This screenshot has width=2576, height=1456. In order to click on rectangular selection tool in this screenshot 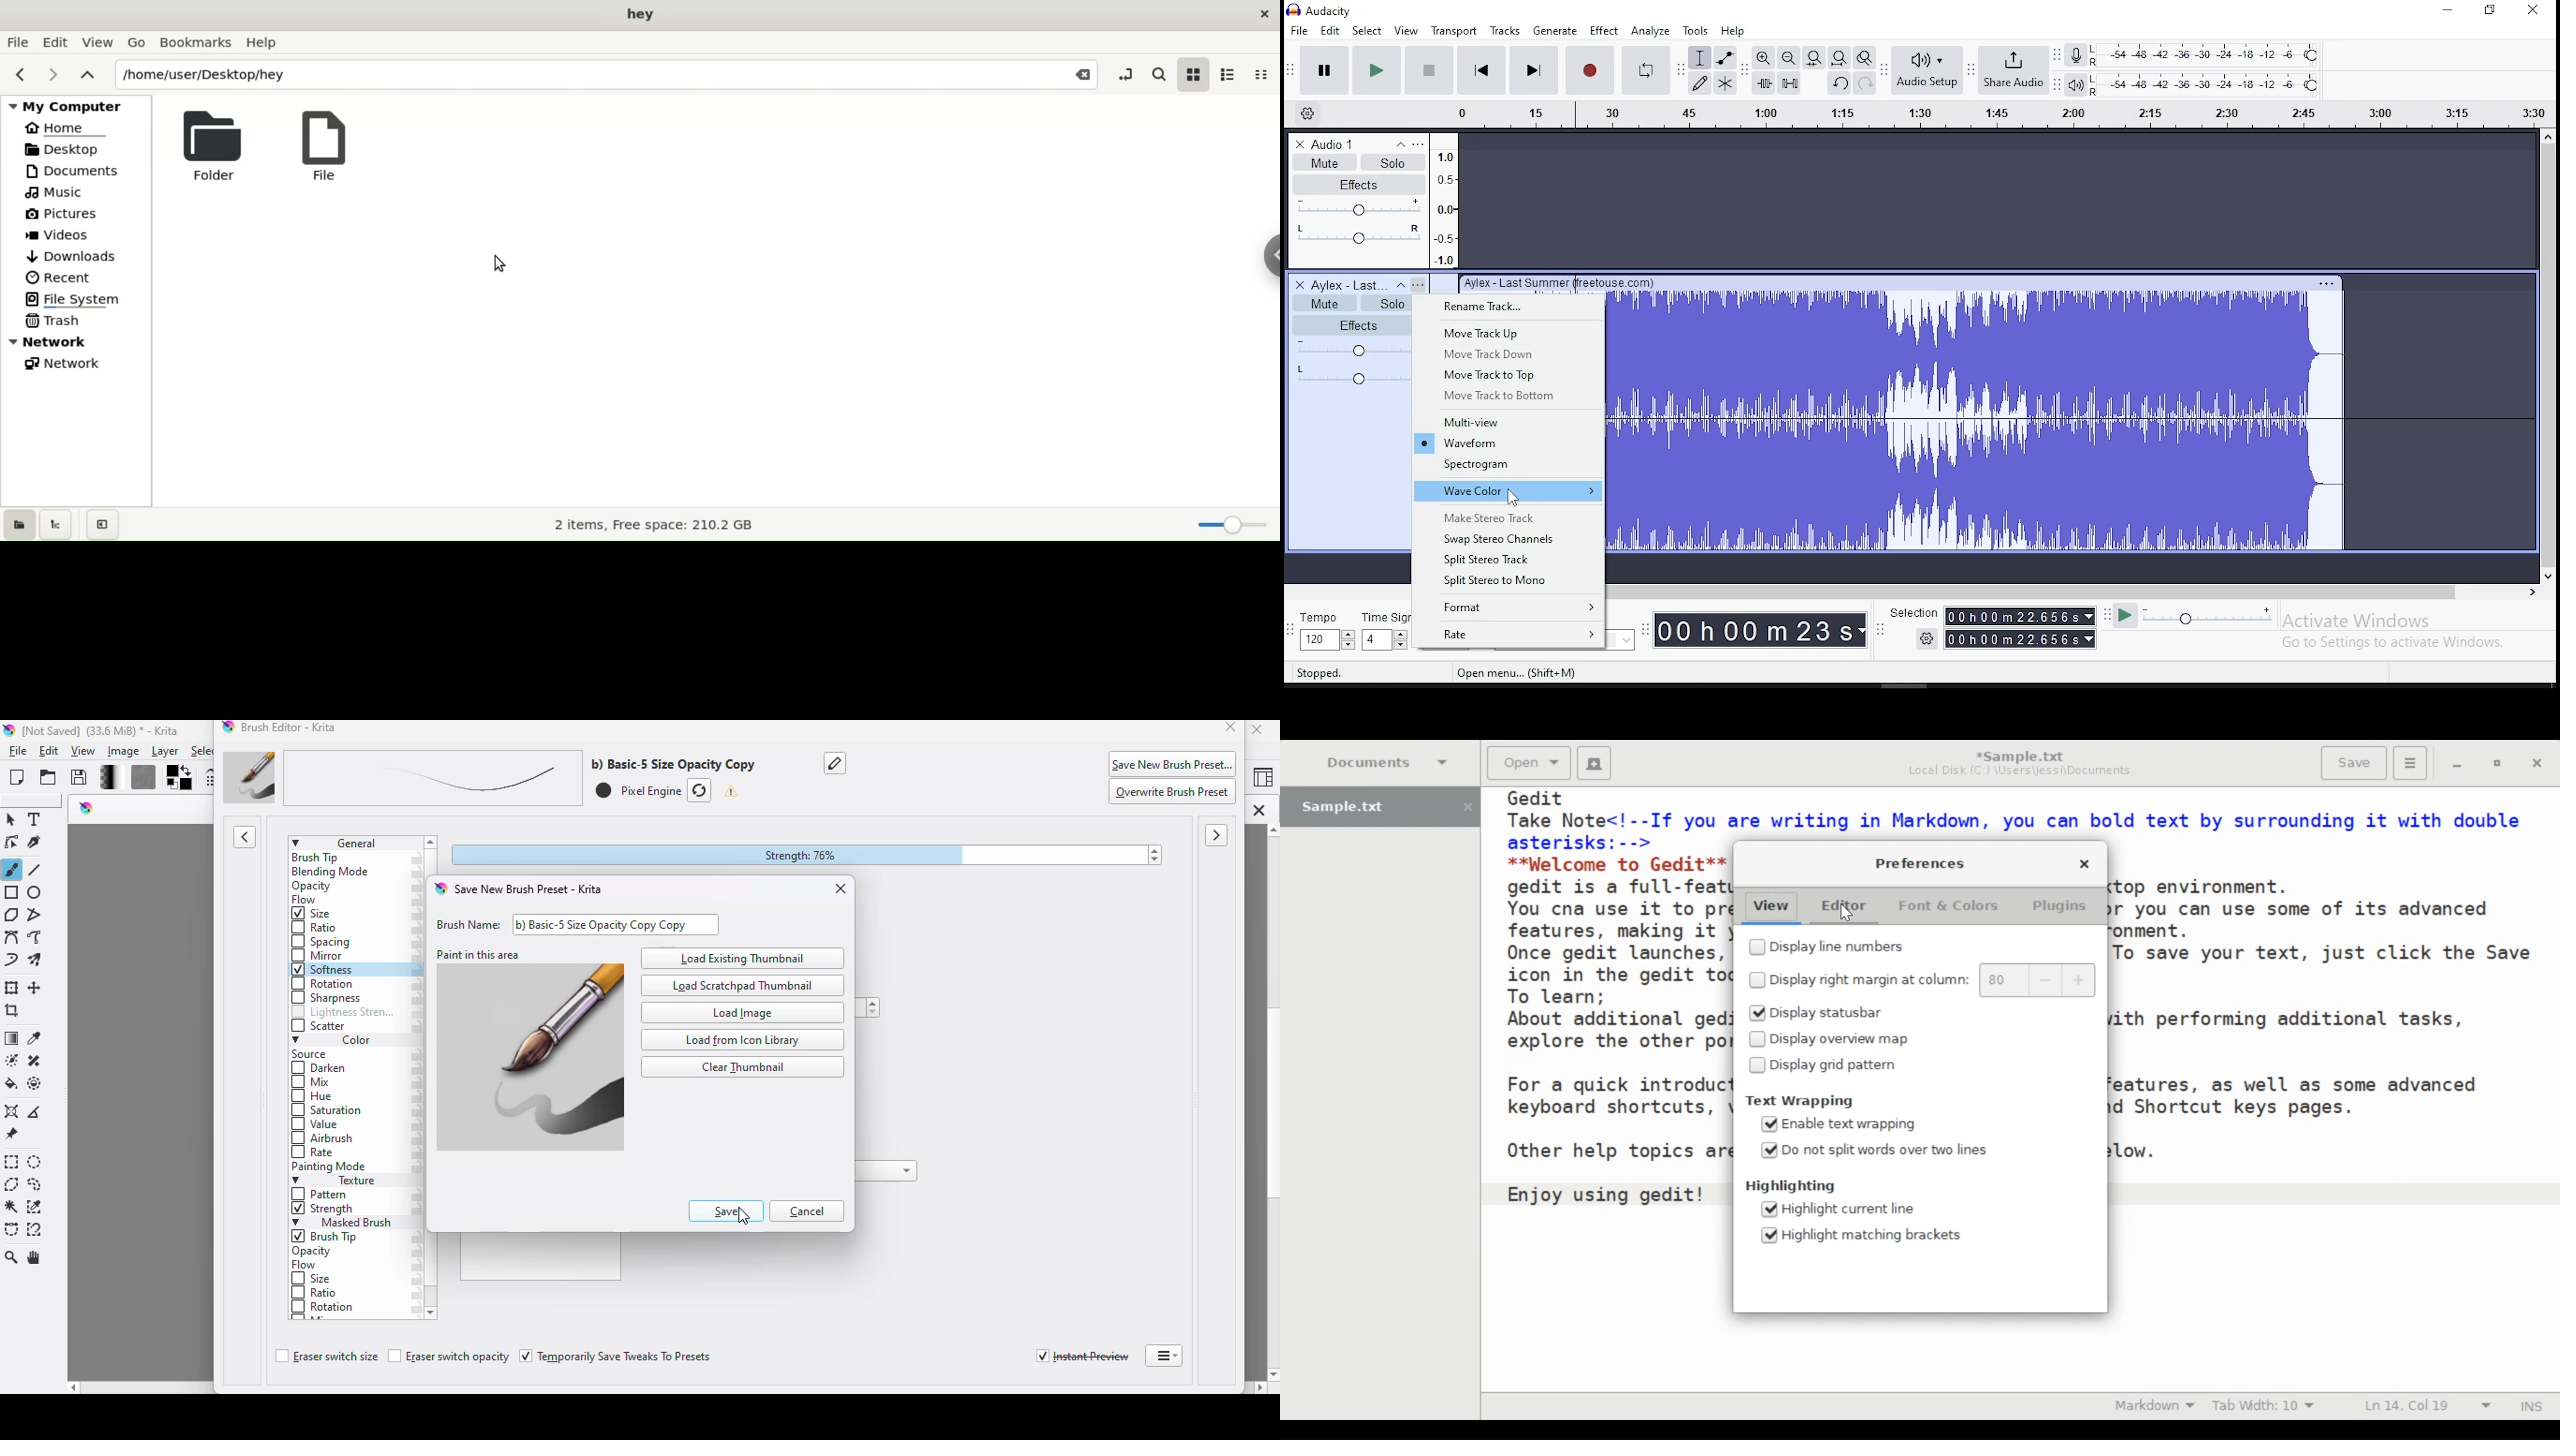, I will do `click(12, 1162)`.